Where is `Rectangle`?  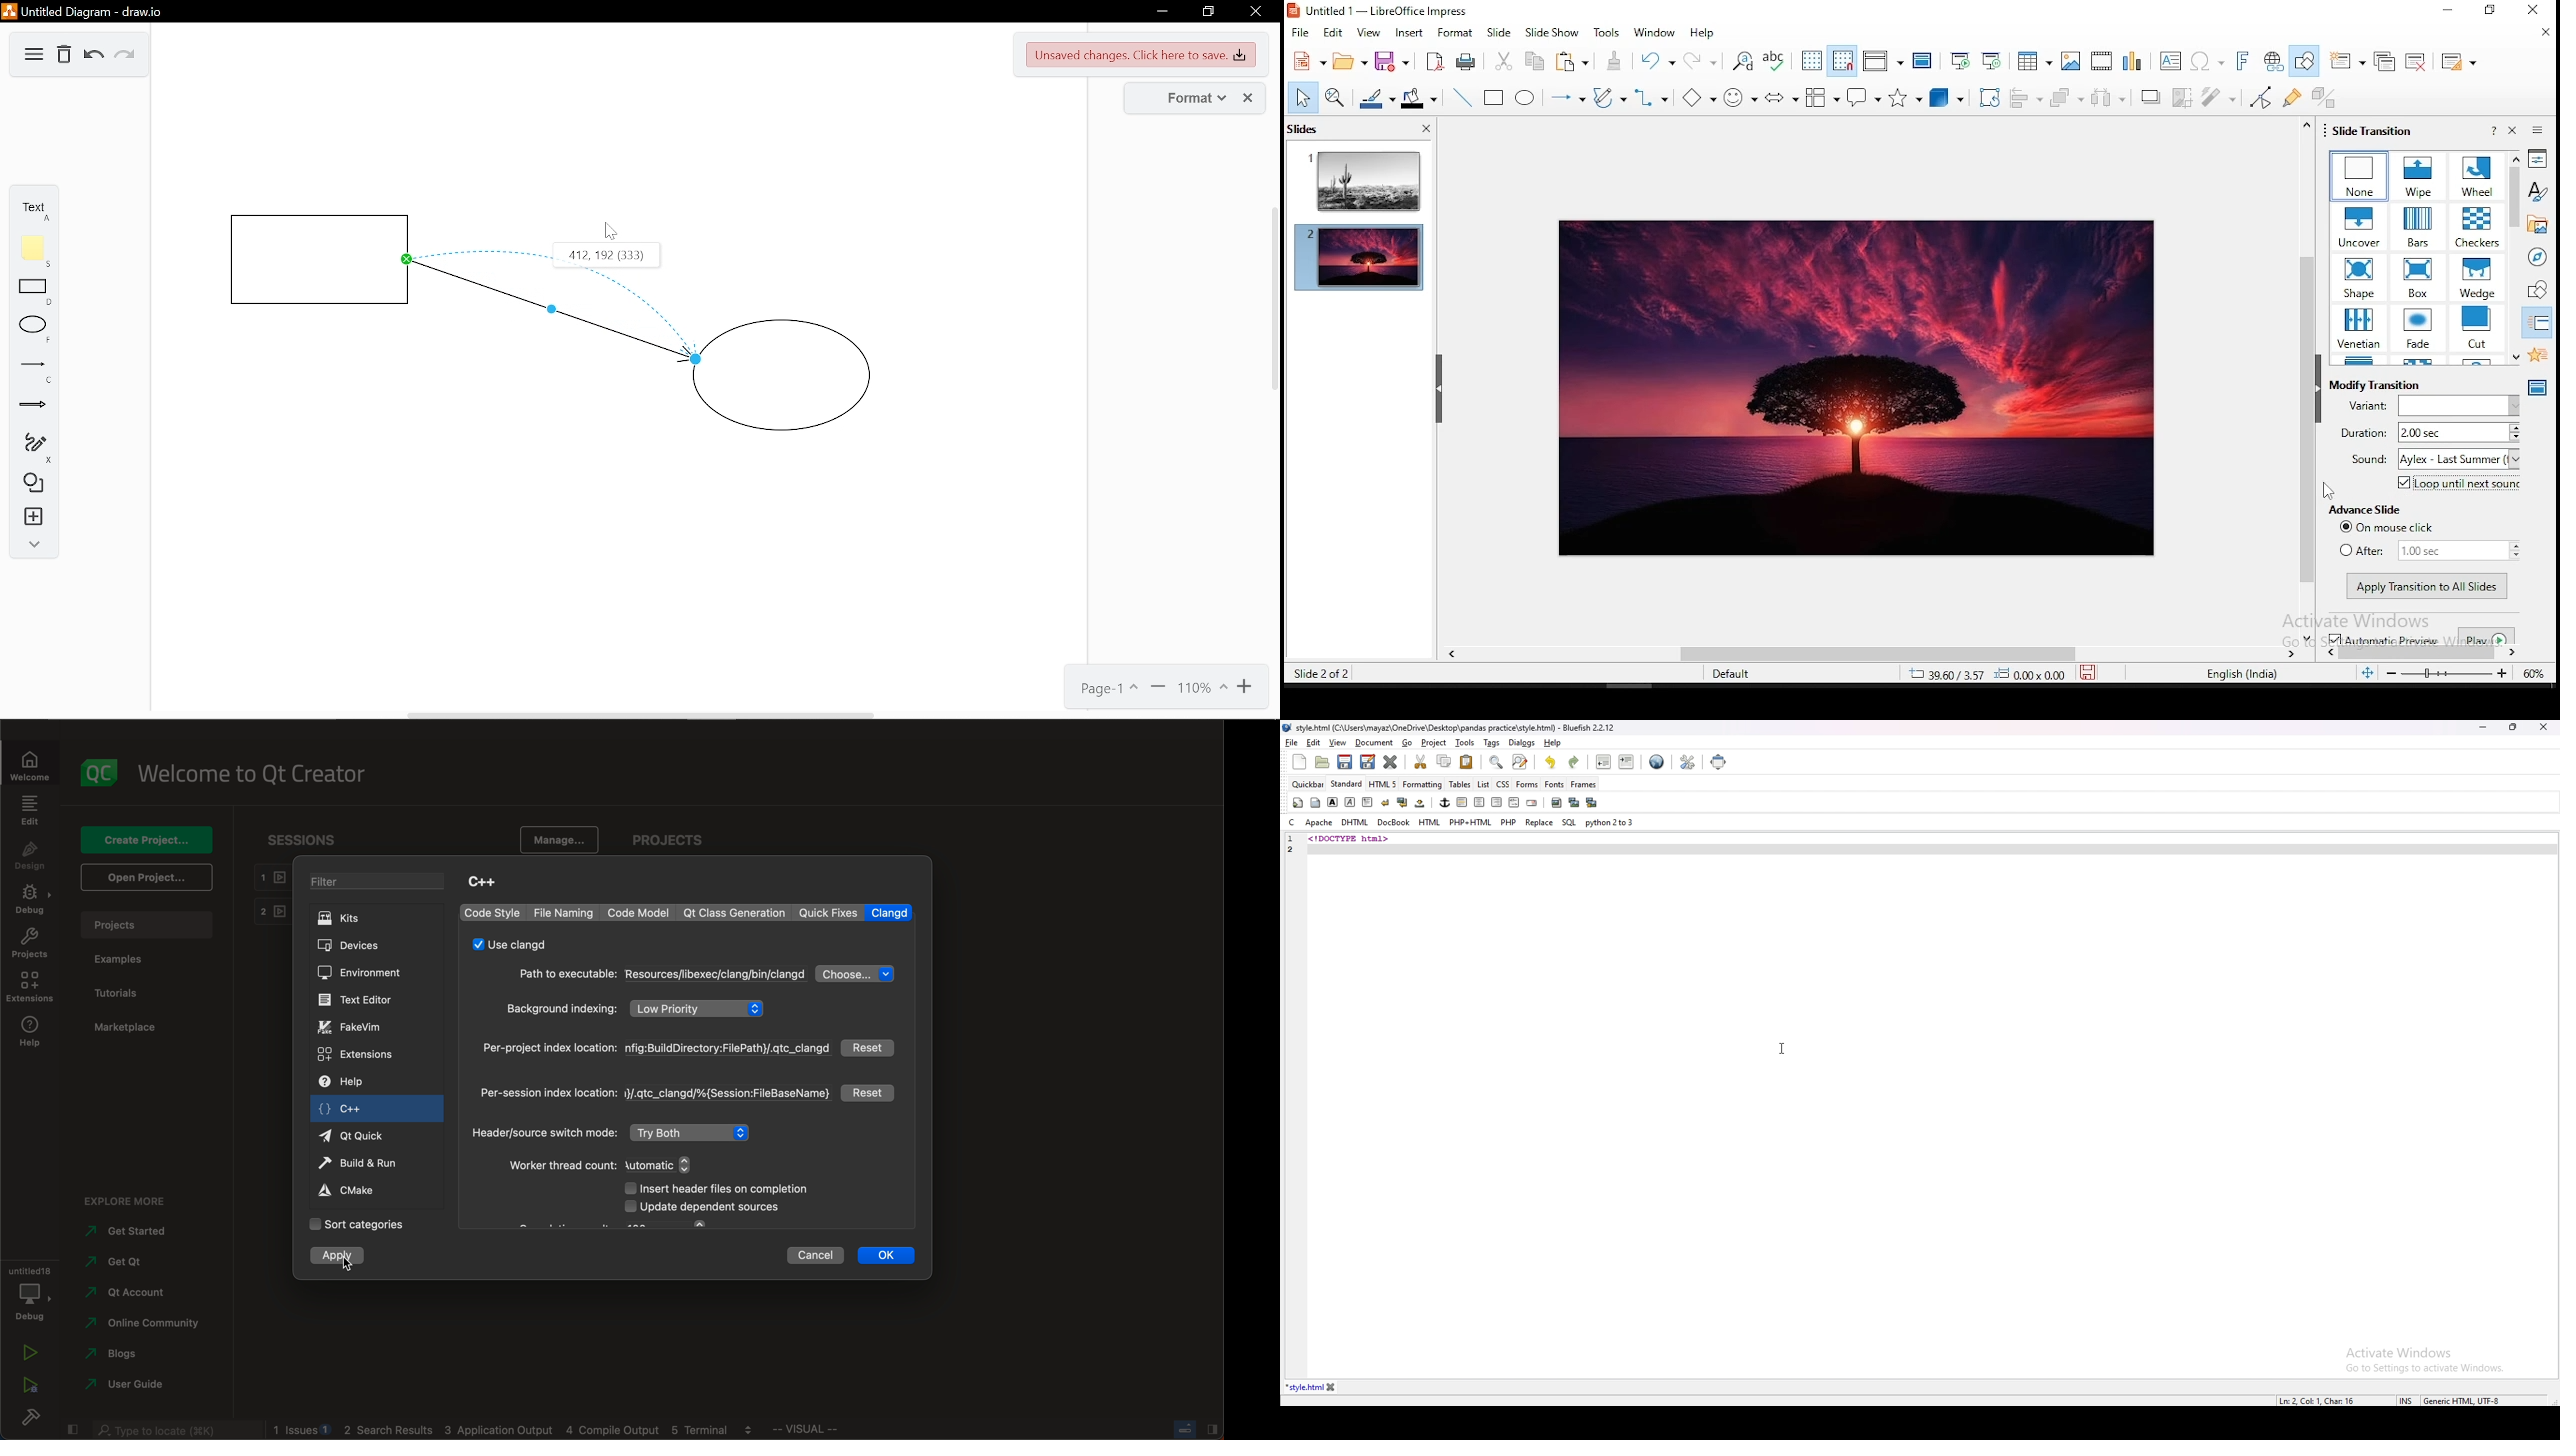 Rectangle is located at coordinates (32, 292).